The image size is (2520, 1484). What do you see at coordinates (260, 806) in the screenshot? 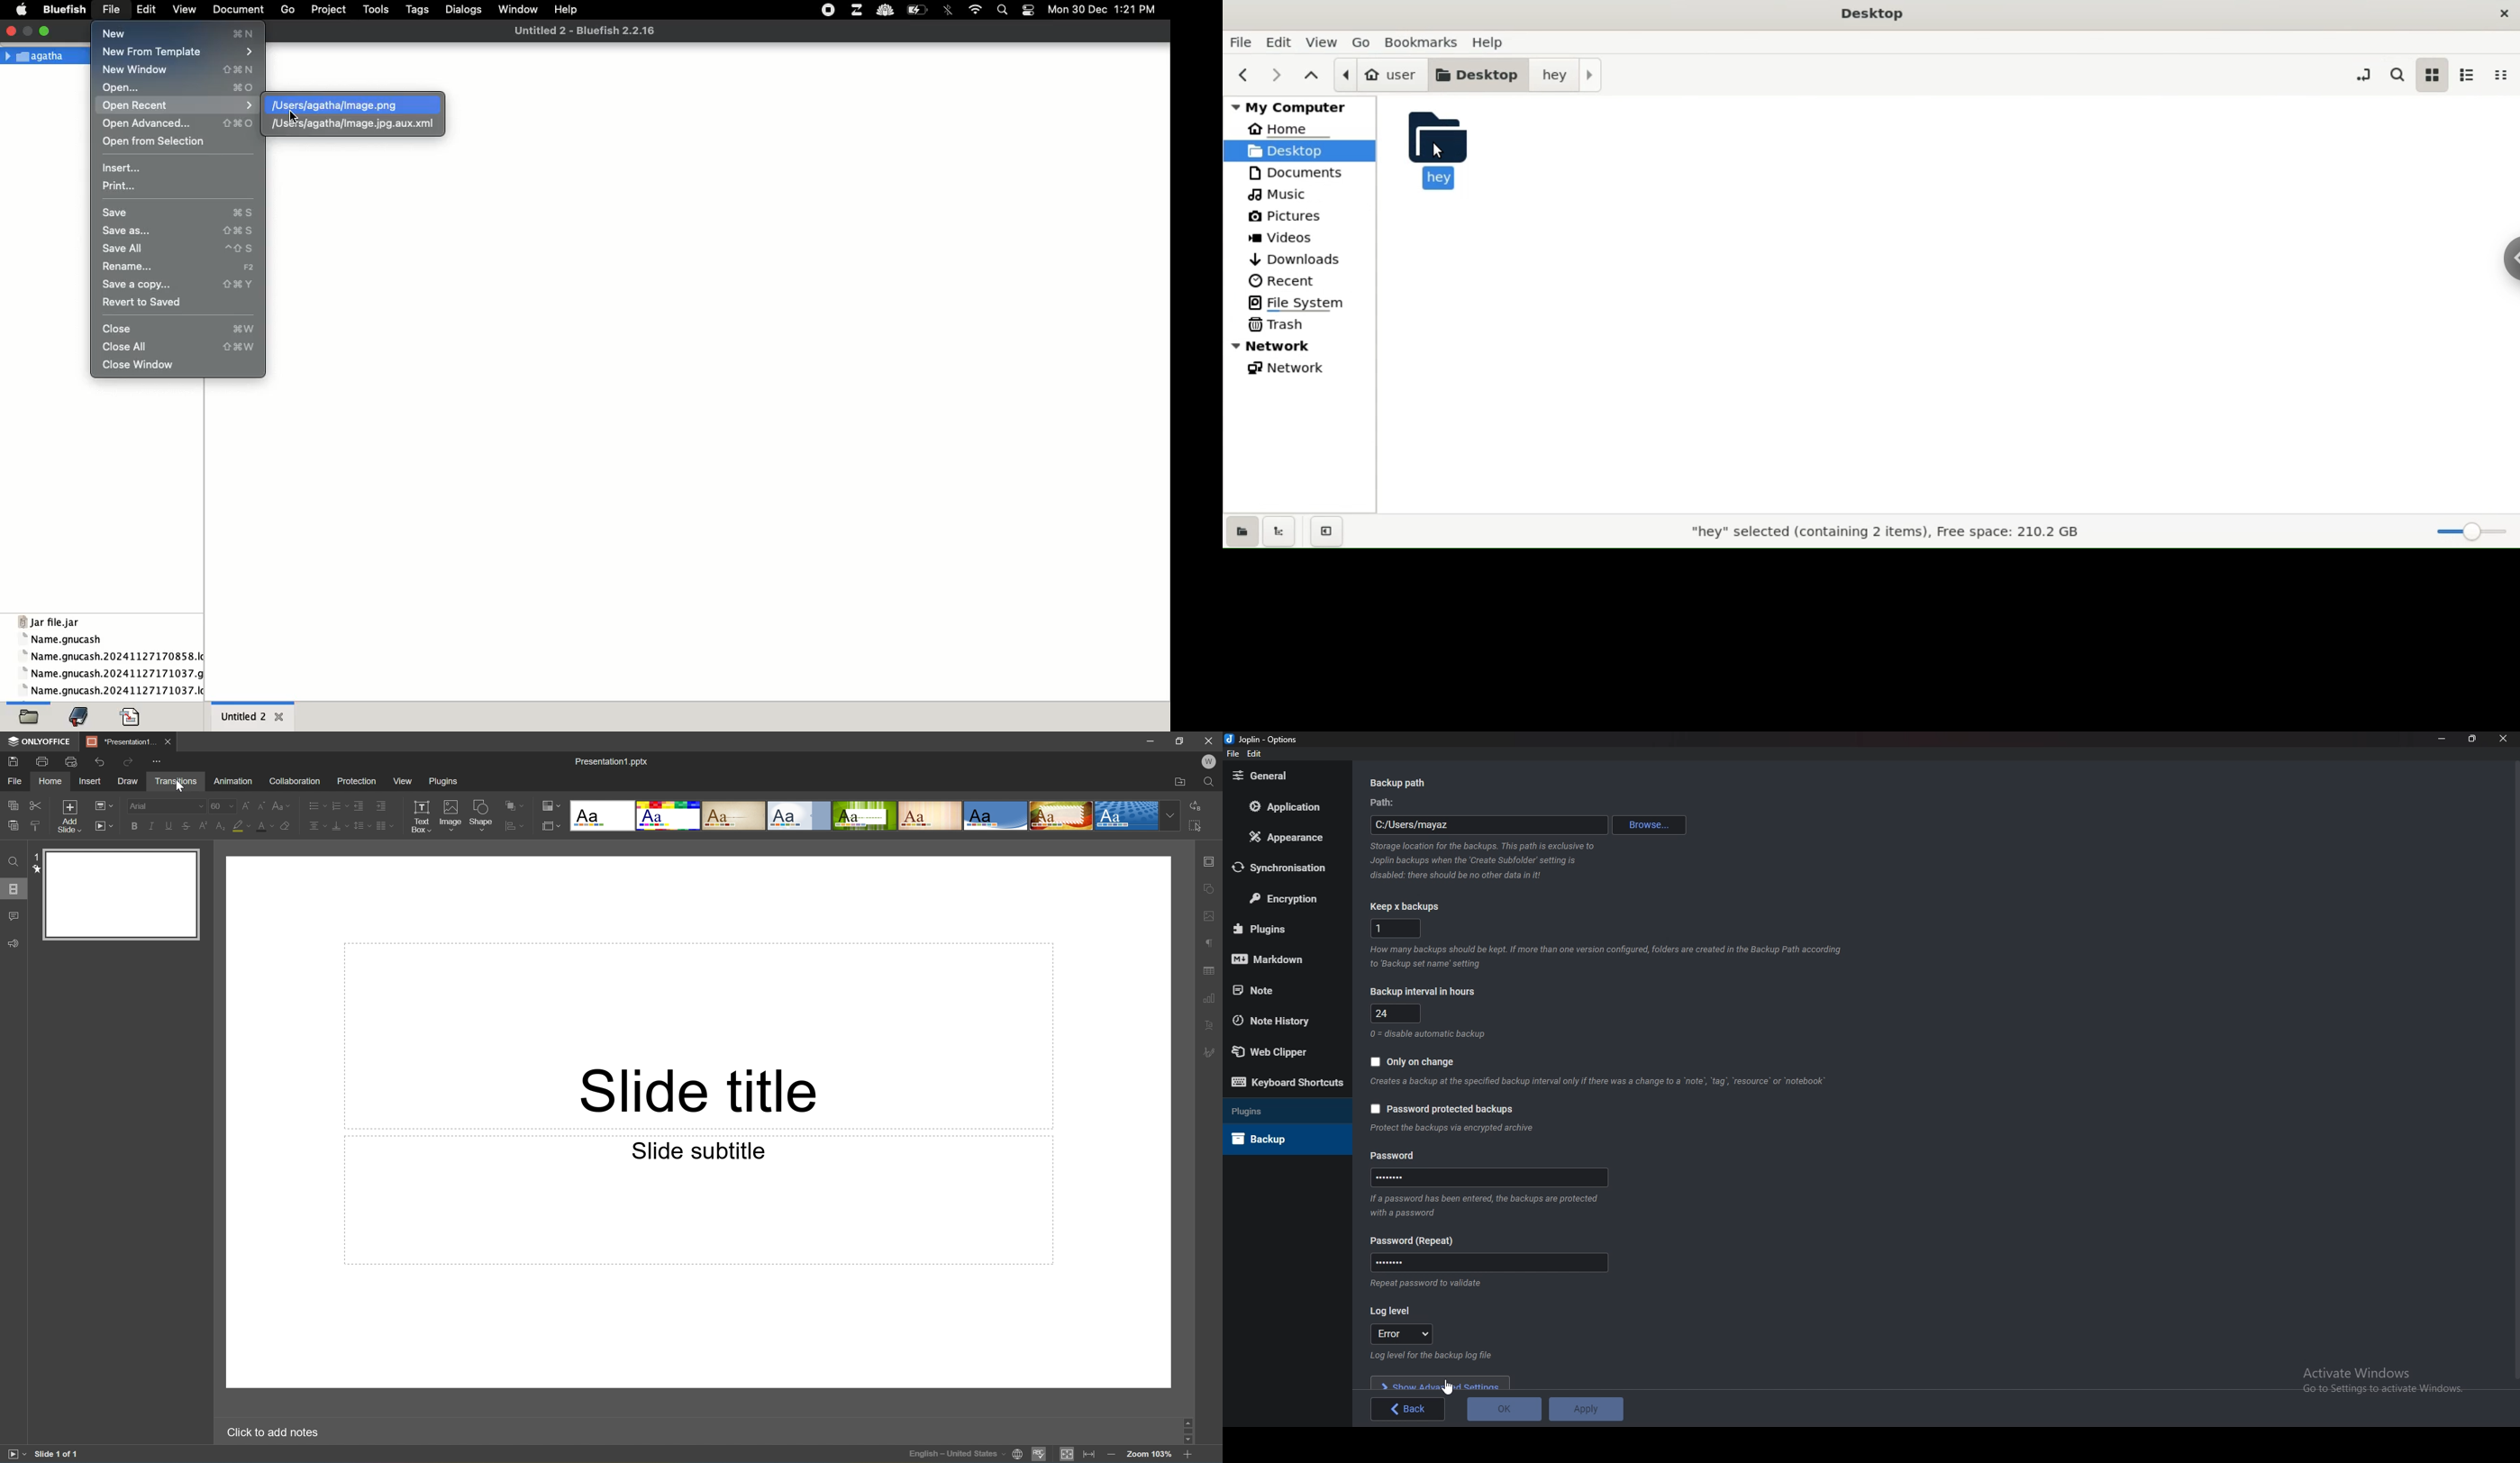
I see `Decrement font size` at bounding box center [260, 806].